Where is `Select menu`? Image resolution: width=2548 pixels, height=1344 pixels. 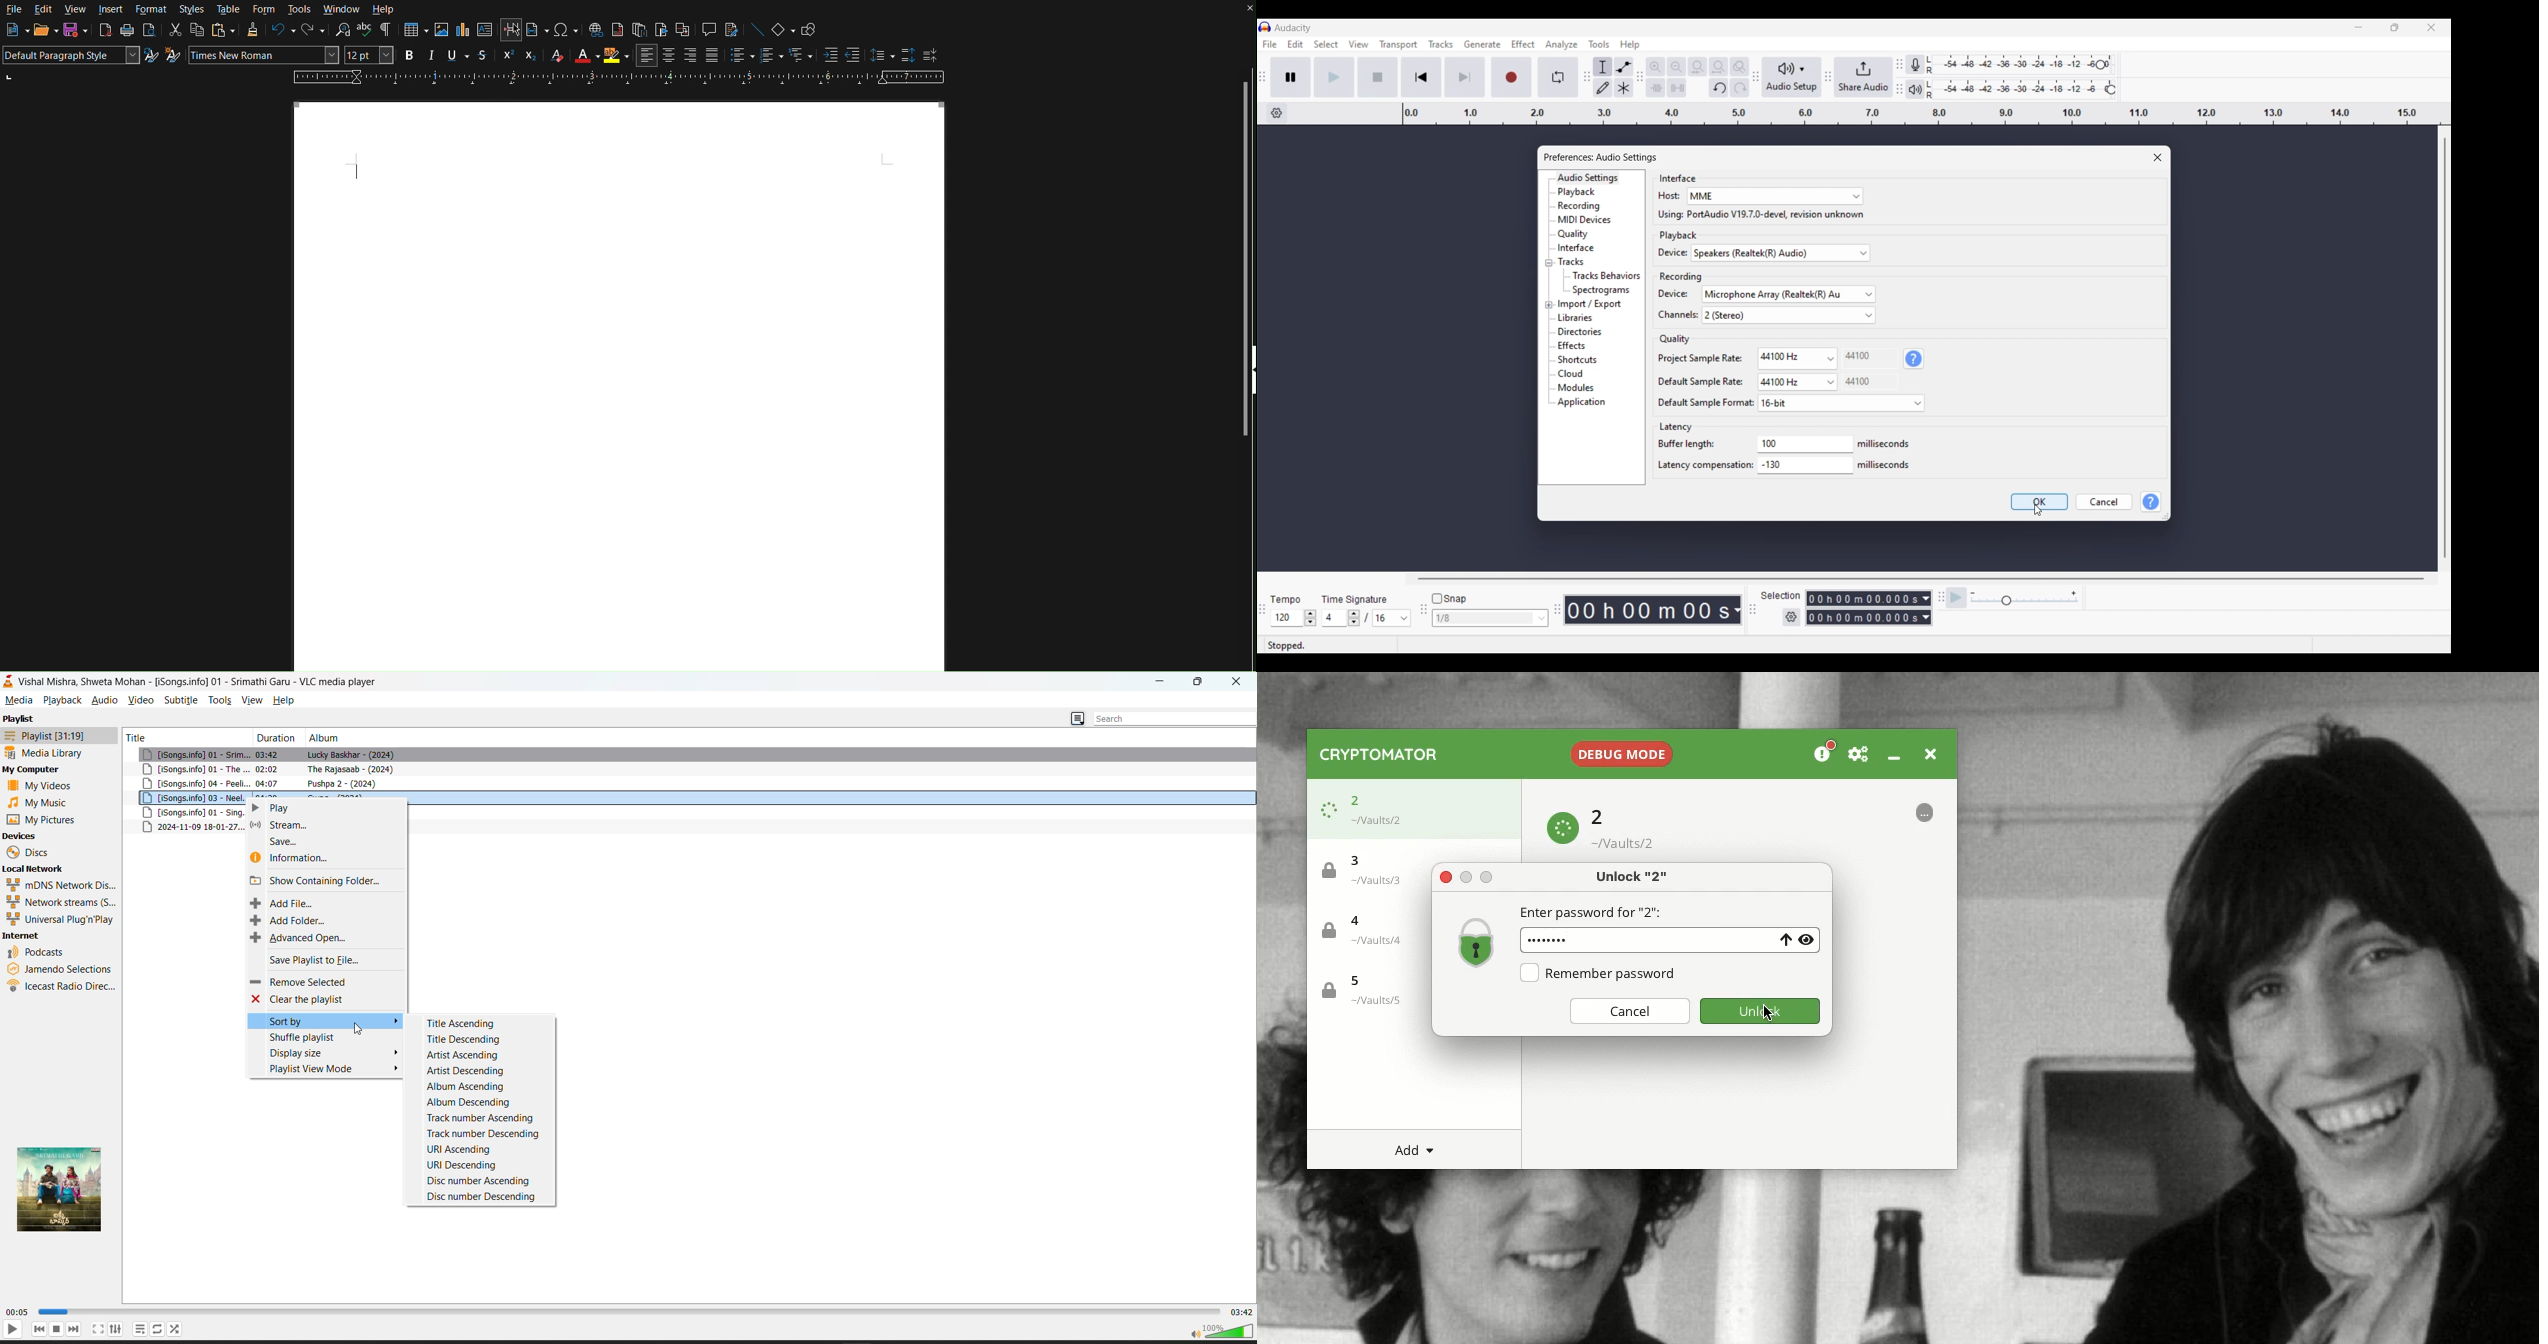 Select menu is located at coordinates (1326, 45).